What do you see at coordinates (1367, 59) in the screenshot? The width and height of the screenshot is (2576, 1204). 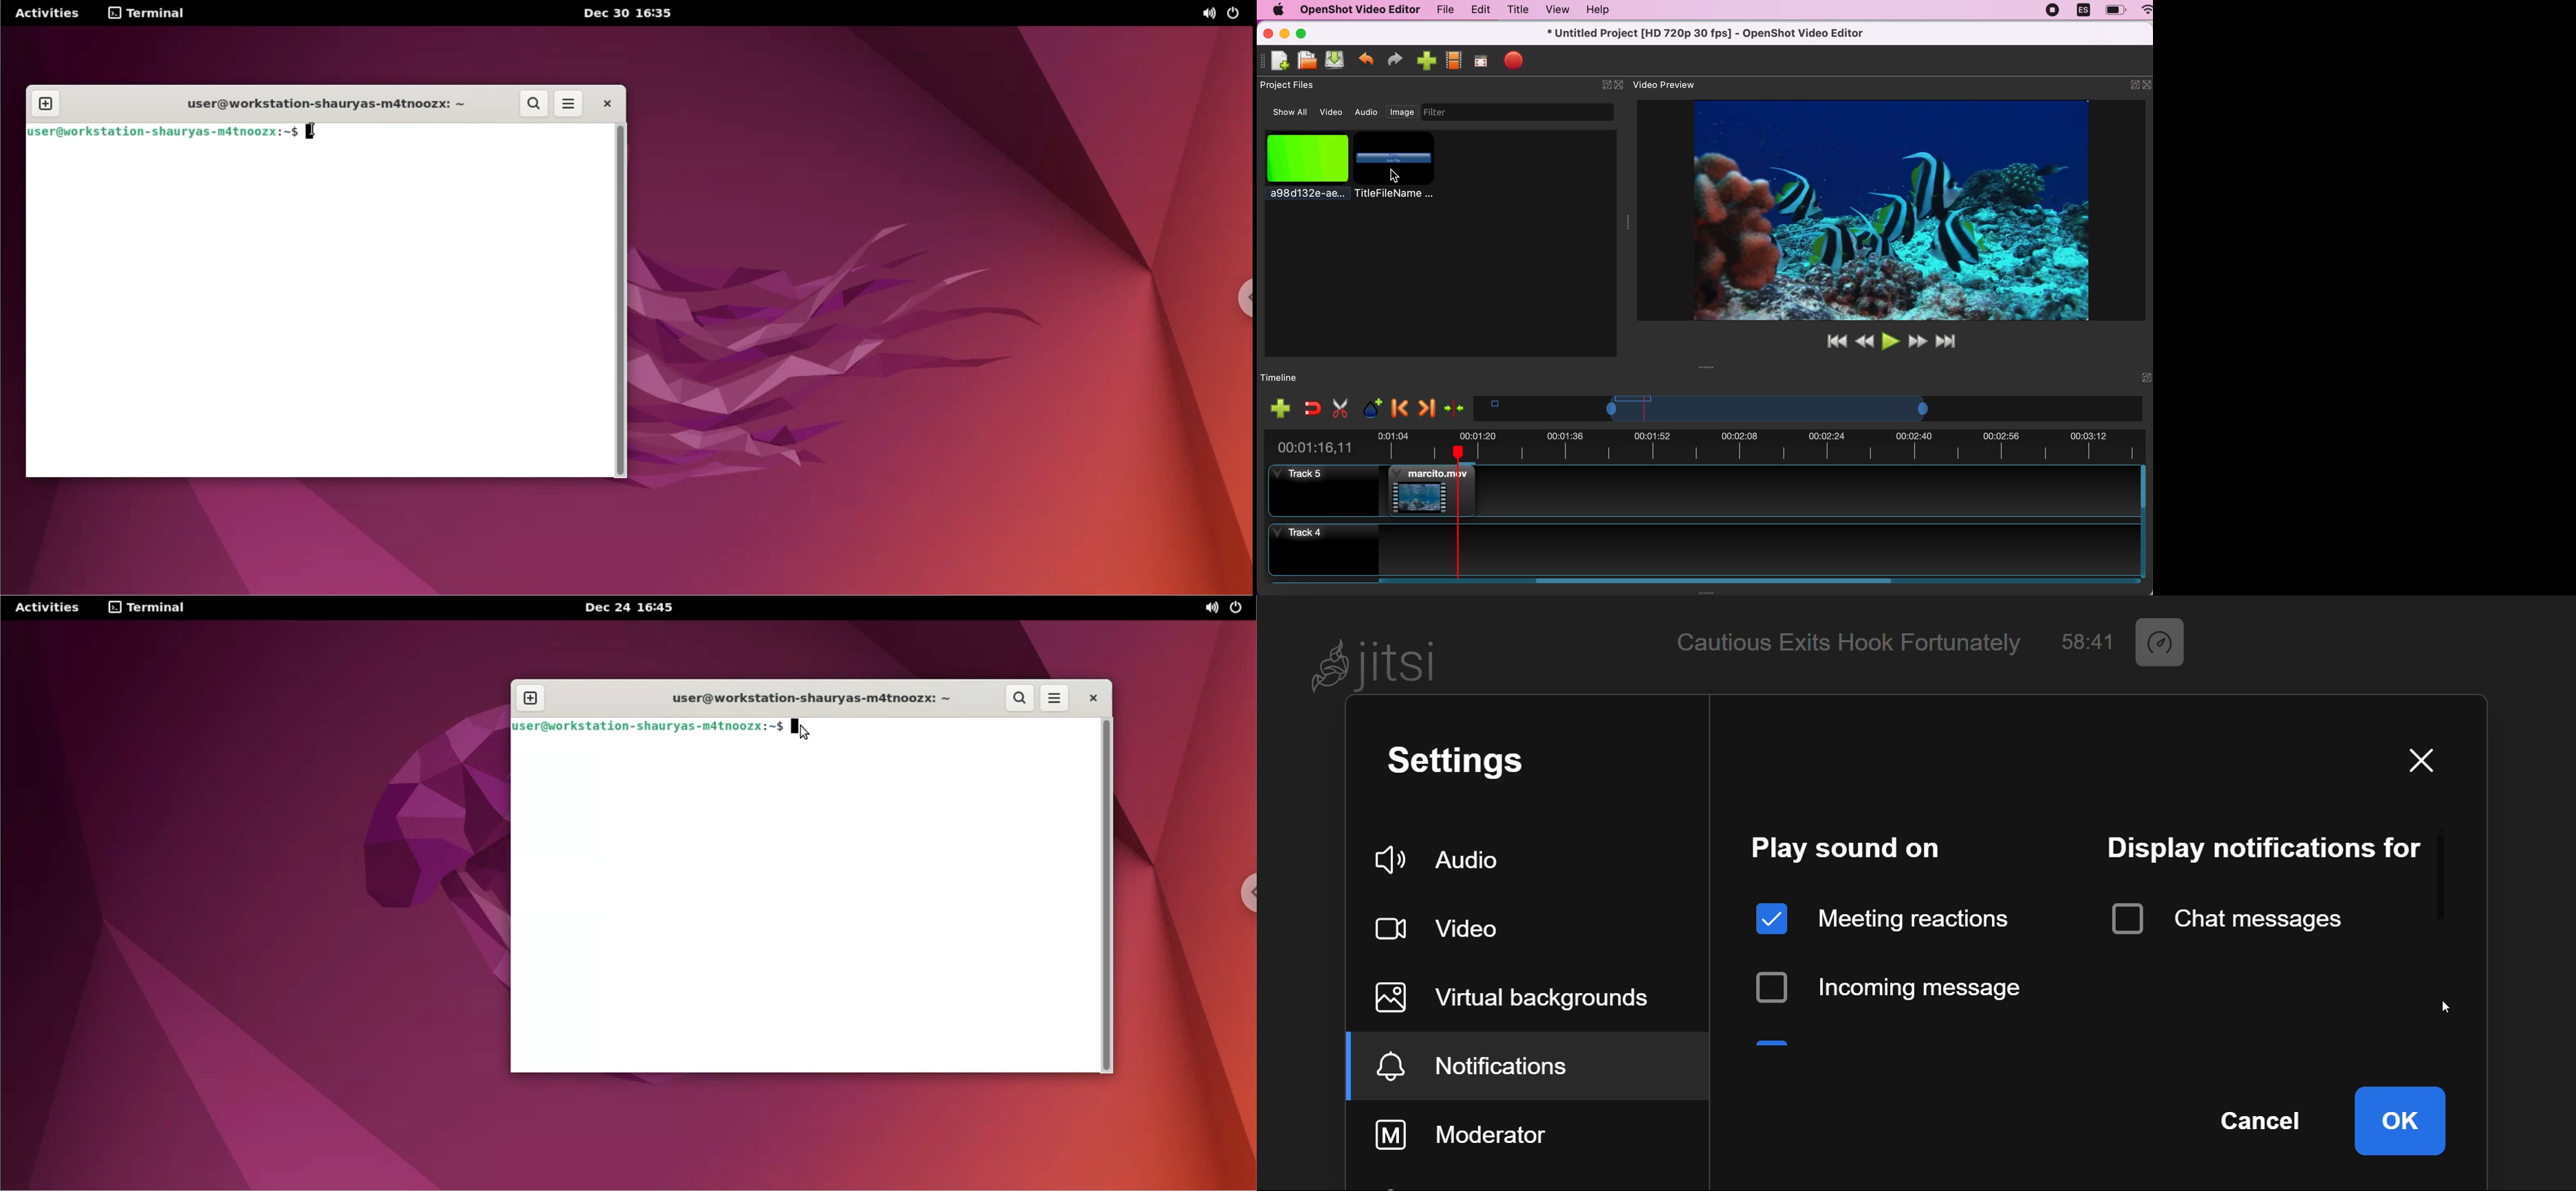 I see `undo` at bounding box center [1367, 59].